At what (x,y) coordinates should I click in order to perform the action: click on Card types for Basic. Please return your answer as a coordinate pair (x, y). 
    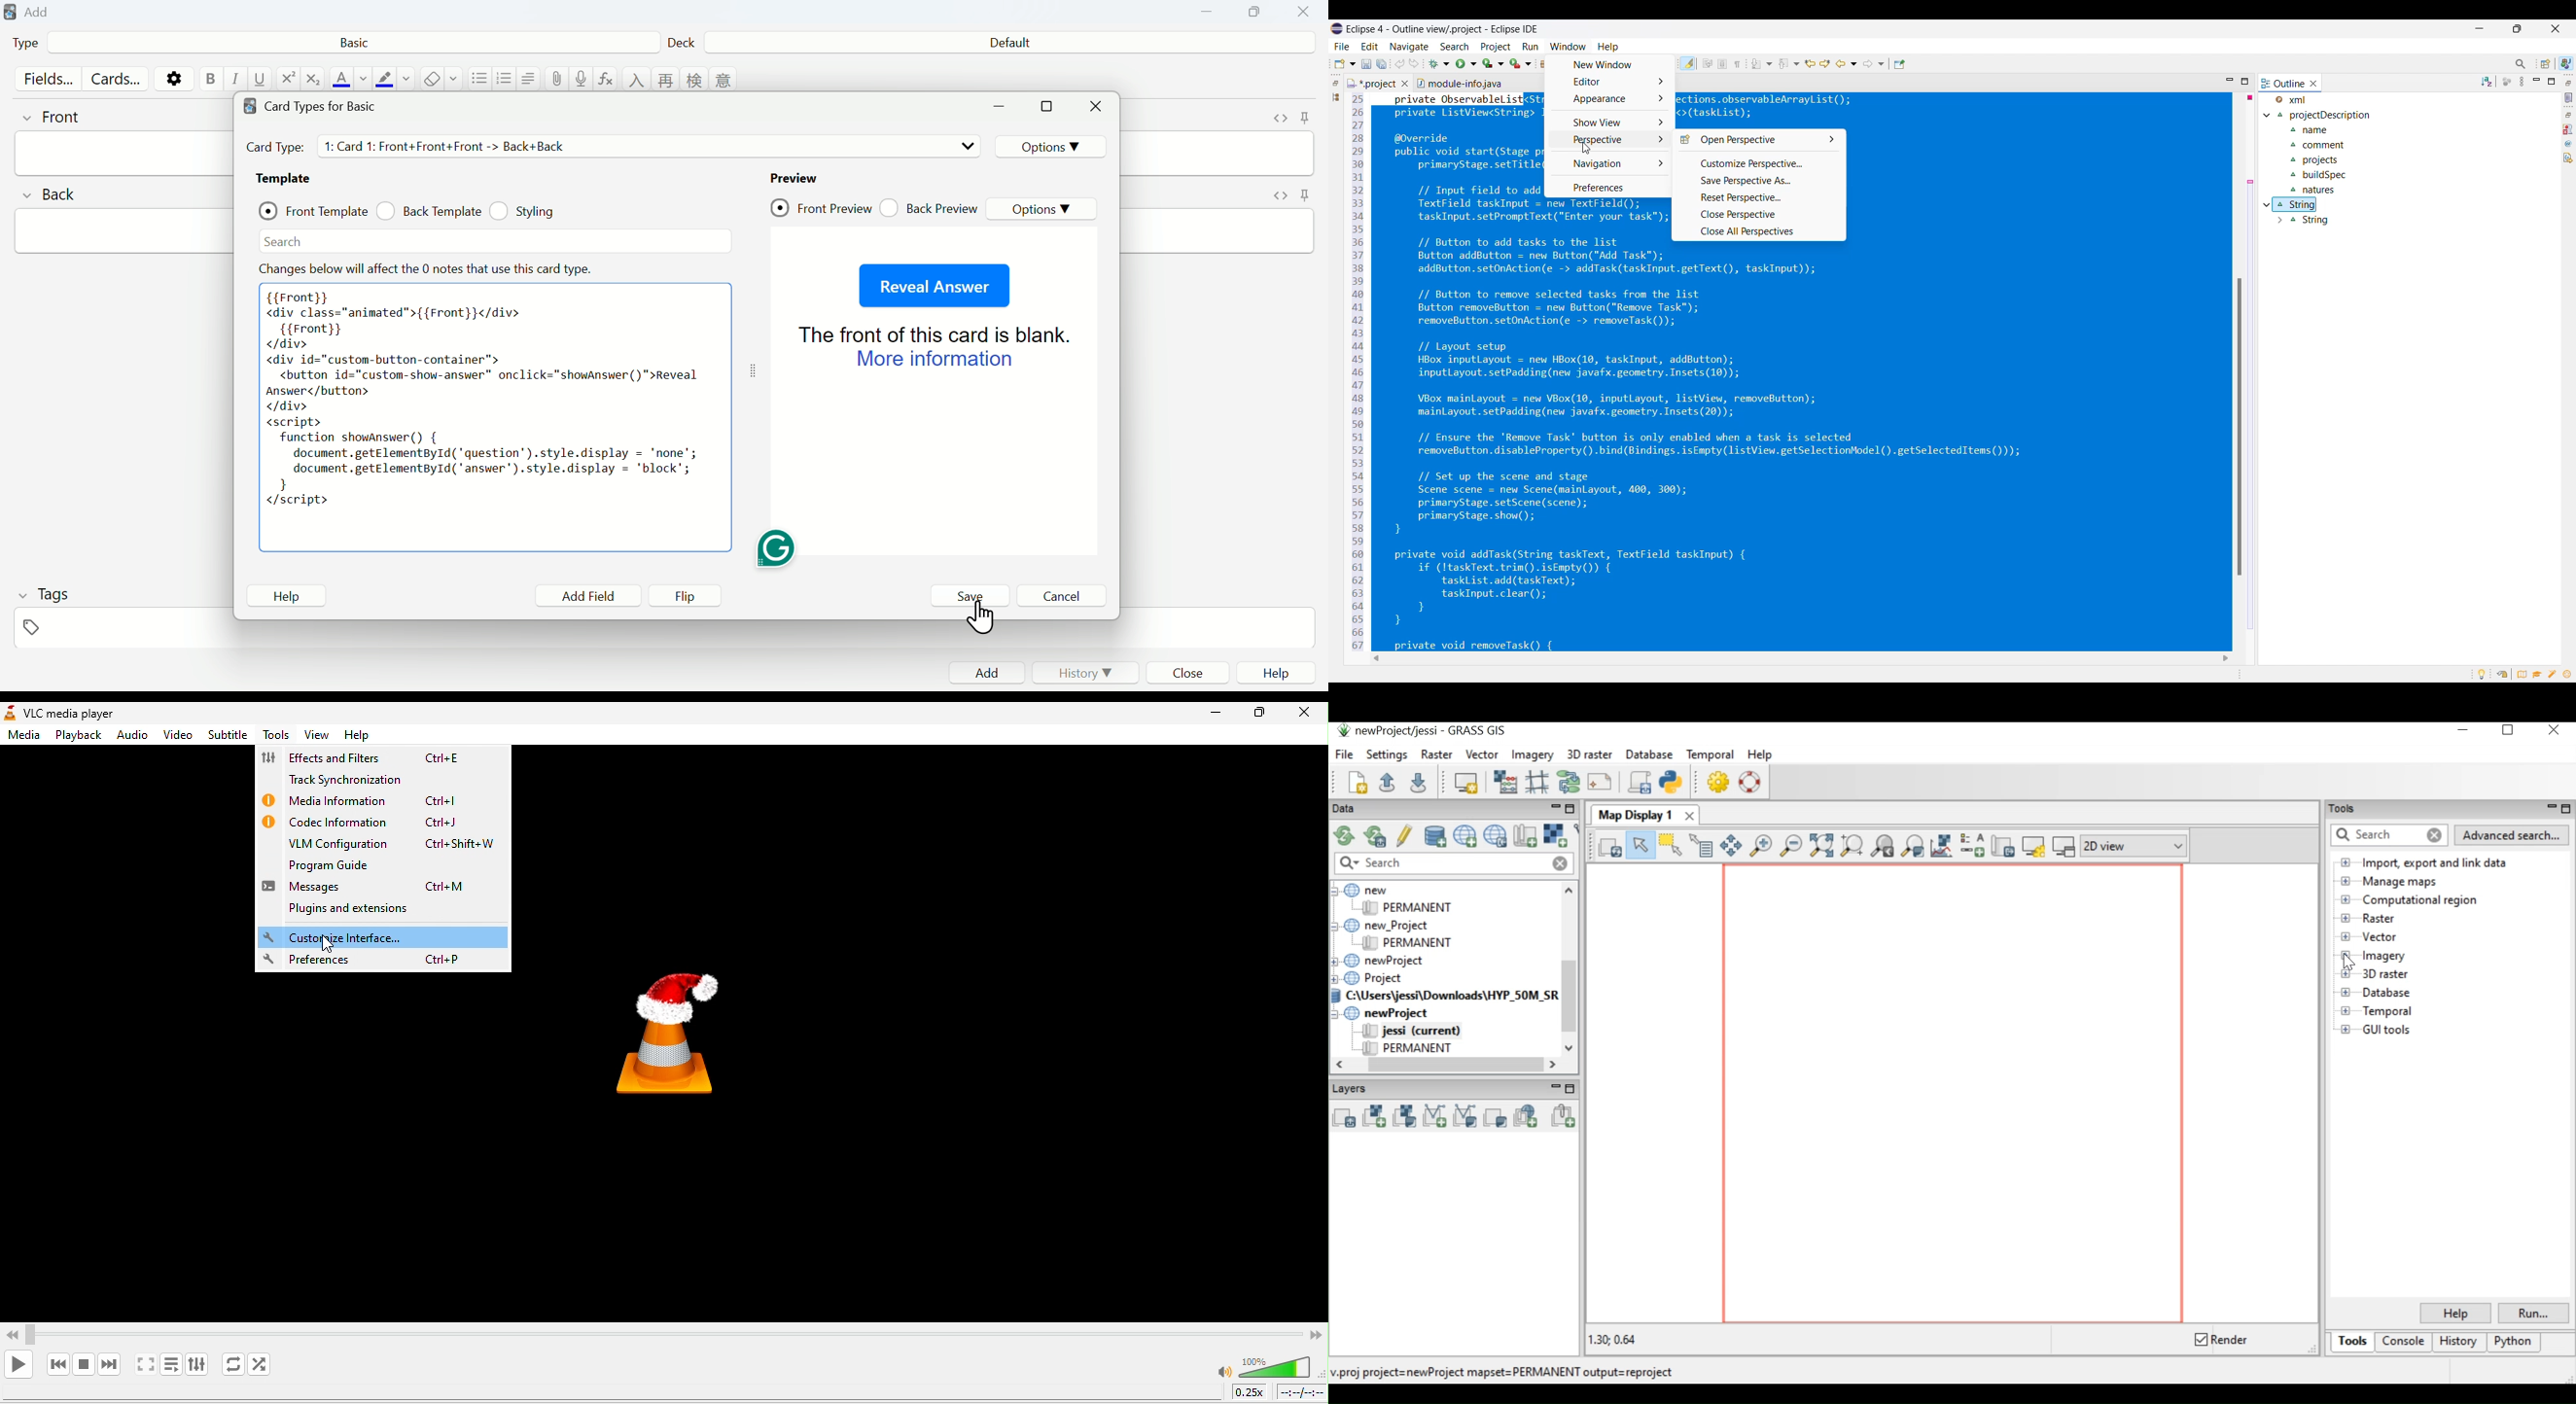
    Looking at the image, I should click on (319, 104).